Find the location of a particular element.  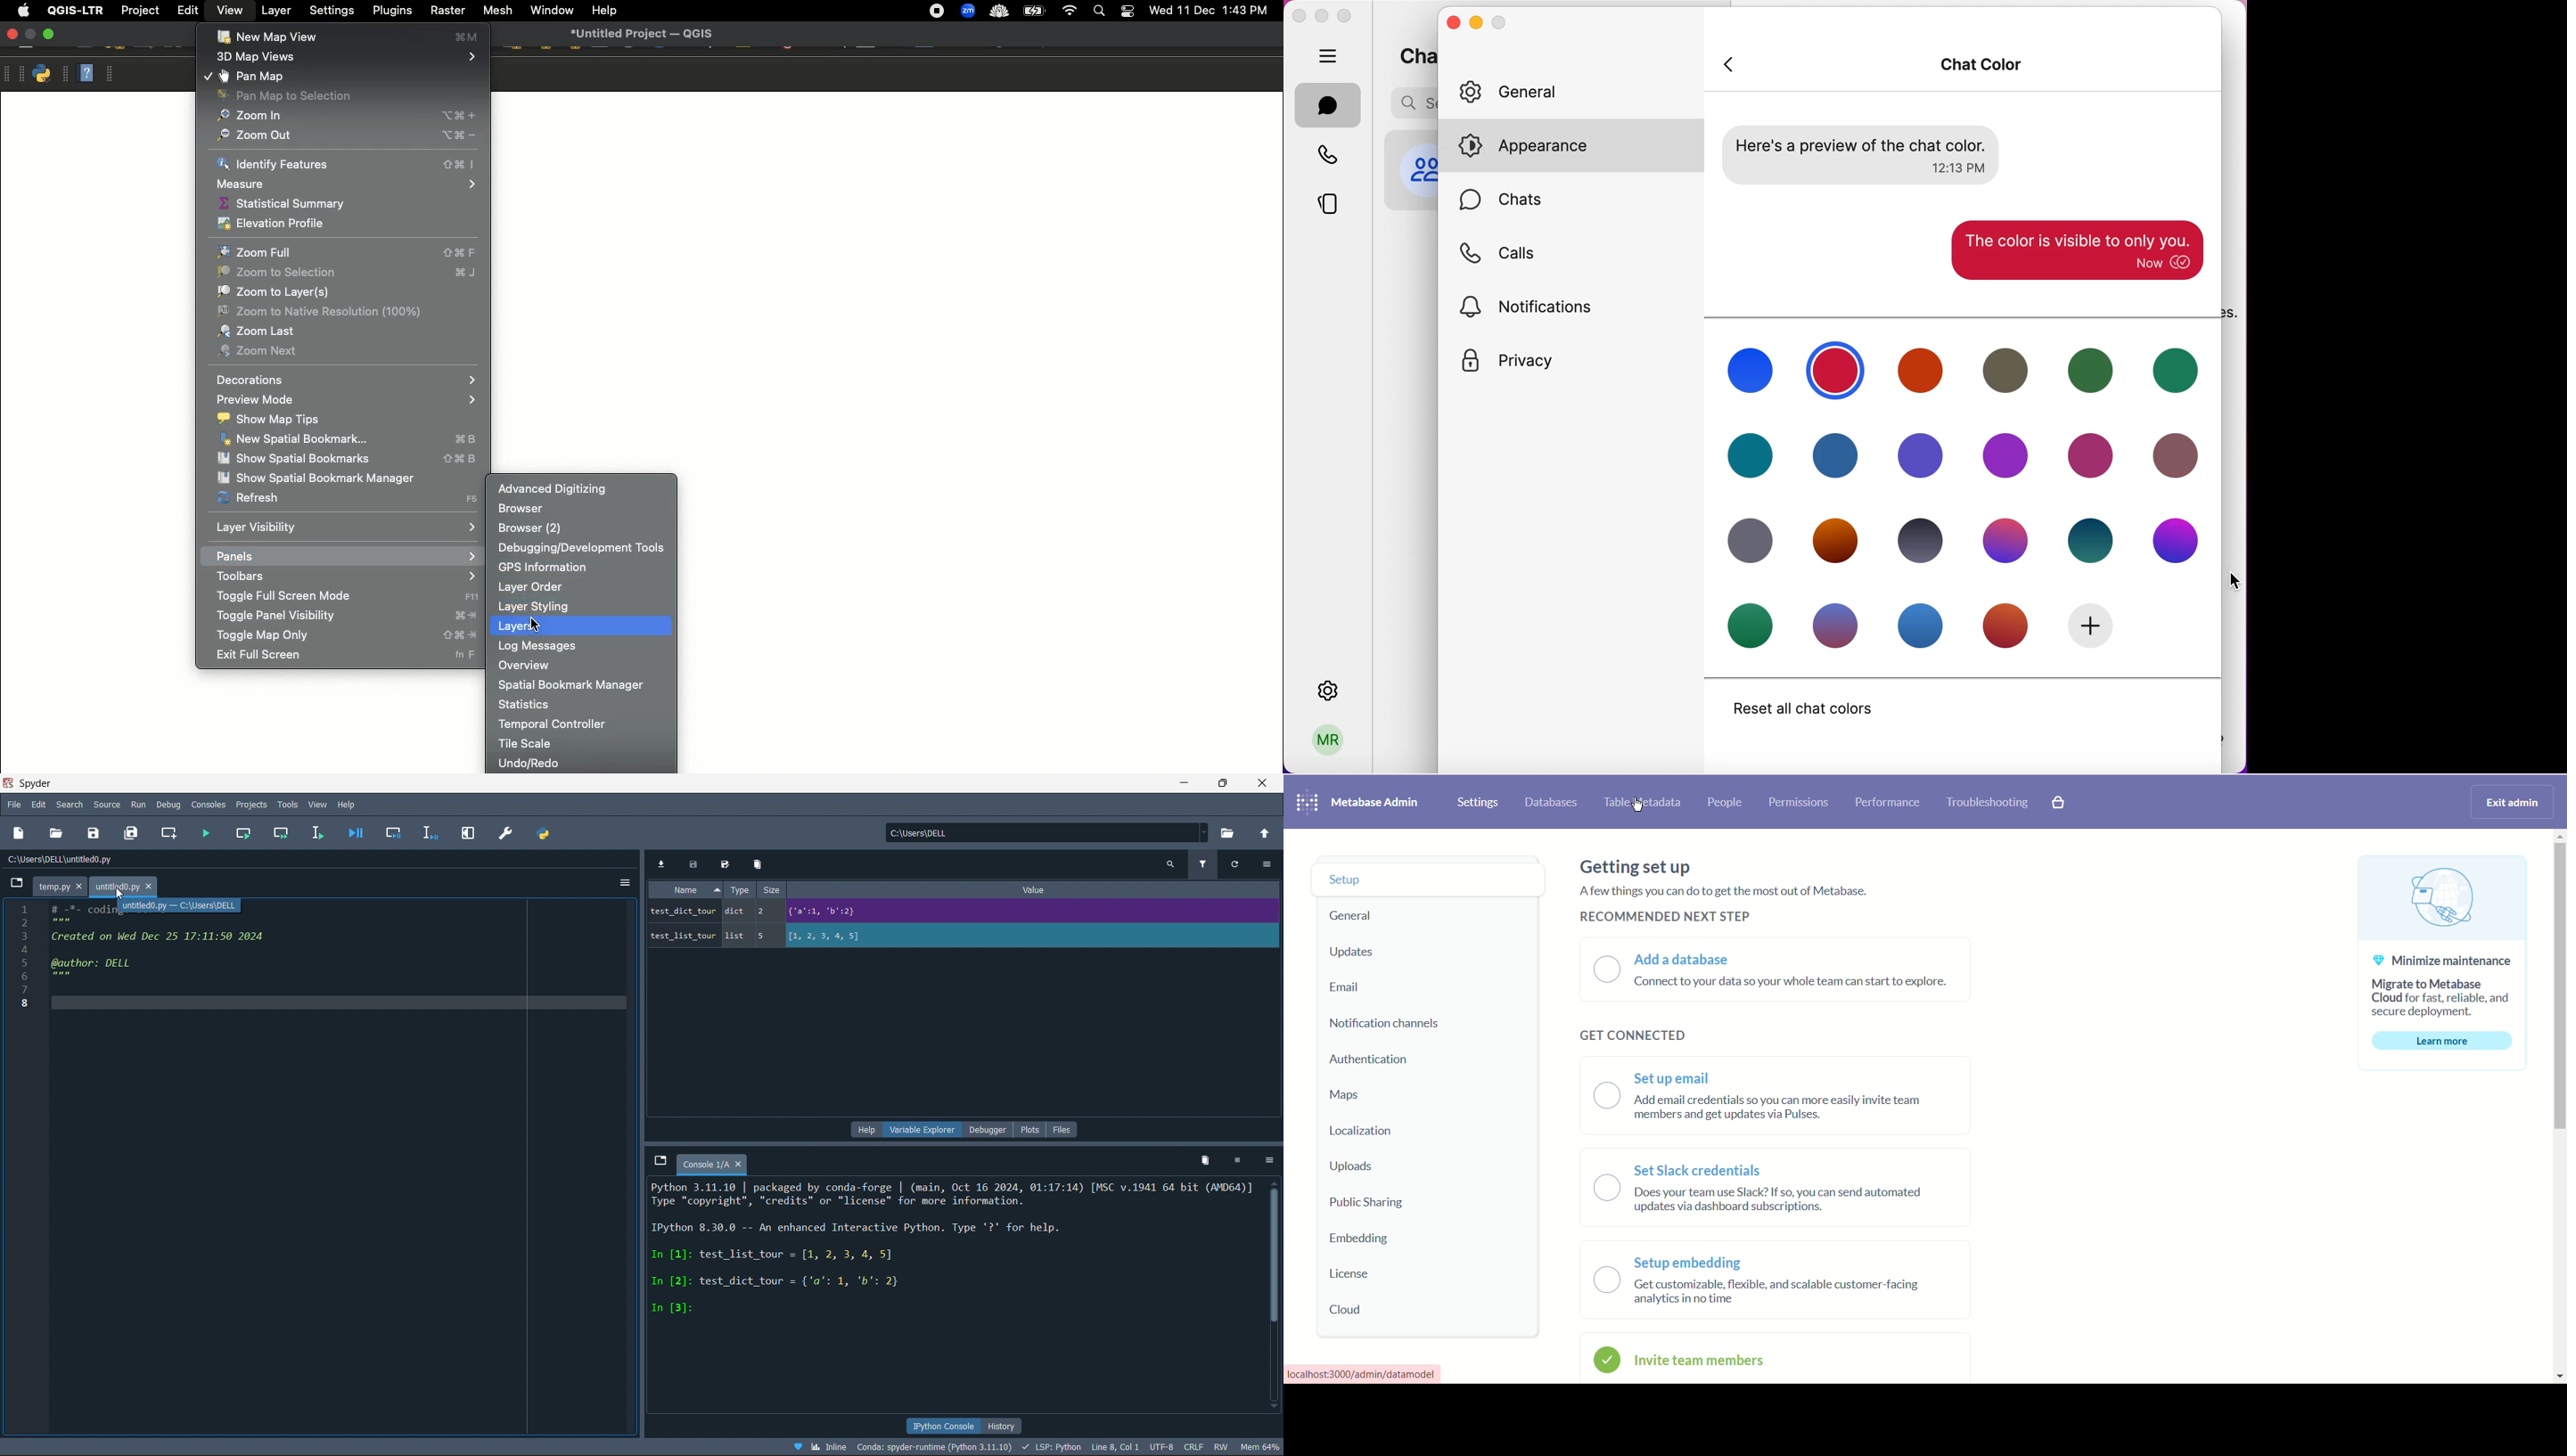

Conda: Spyder-runtime (Python 3.11.10) is located at coordinates (936, 1446).